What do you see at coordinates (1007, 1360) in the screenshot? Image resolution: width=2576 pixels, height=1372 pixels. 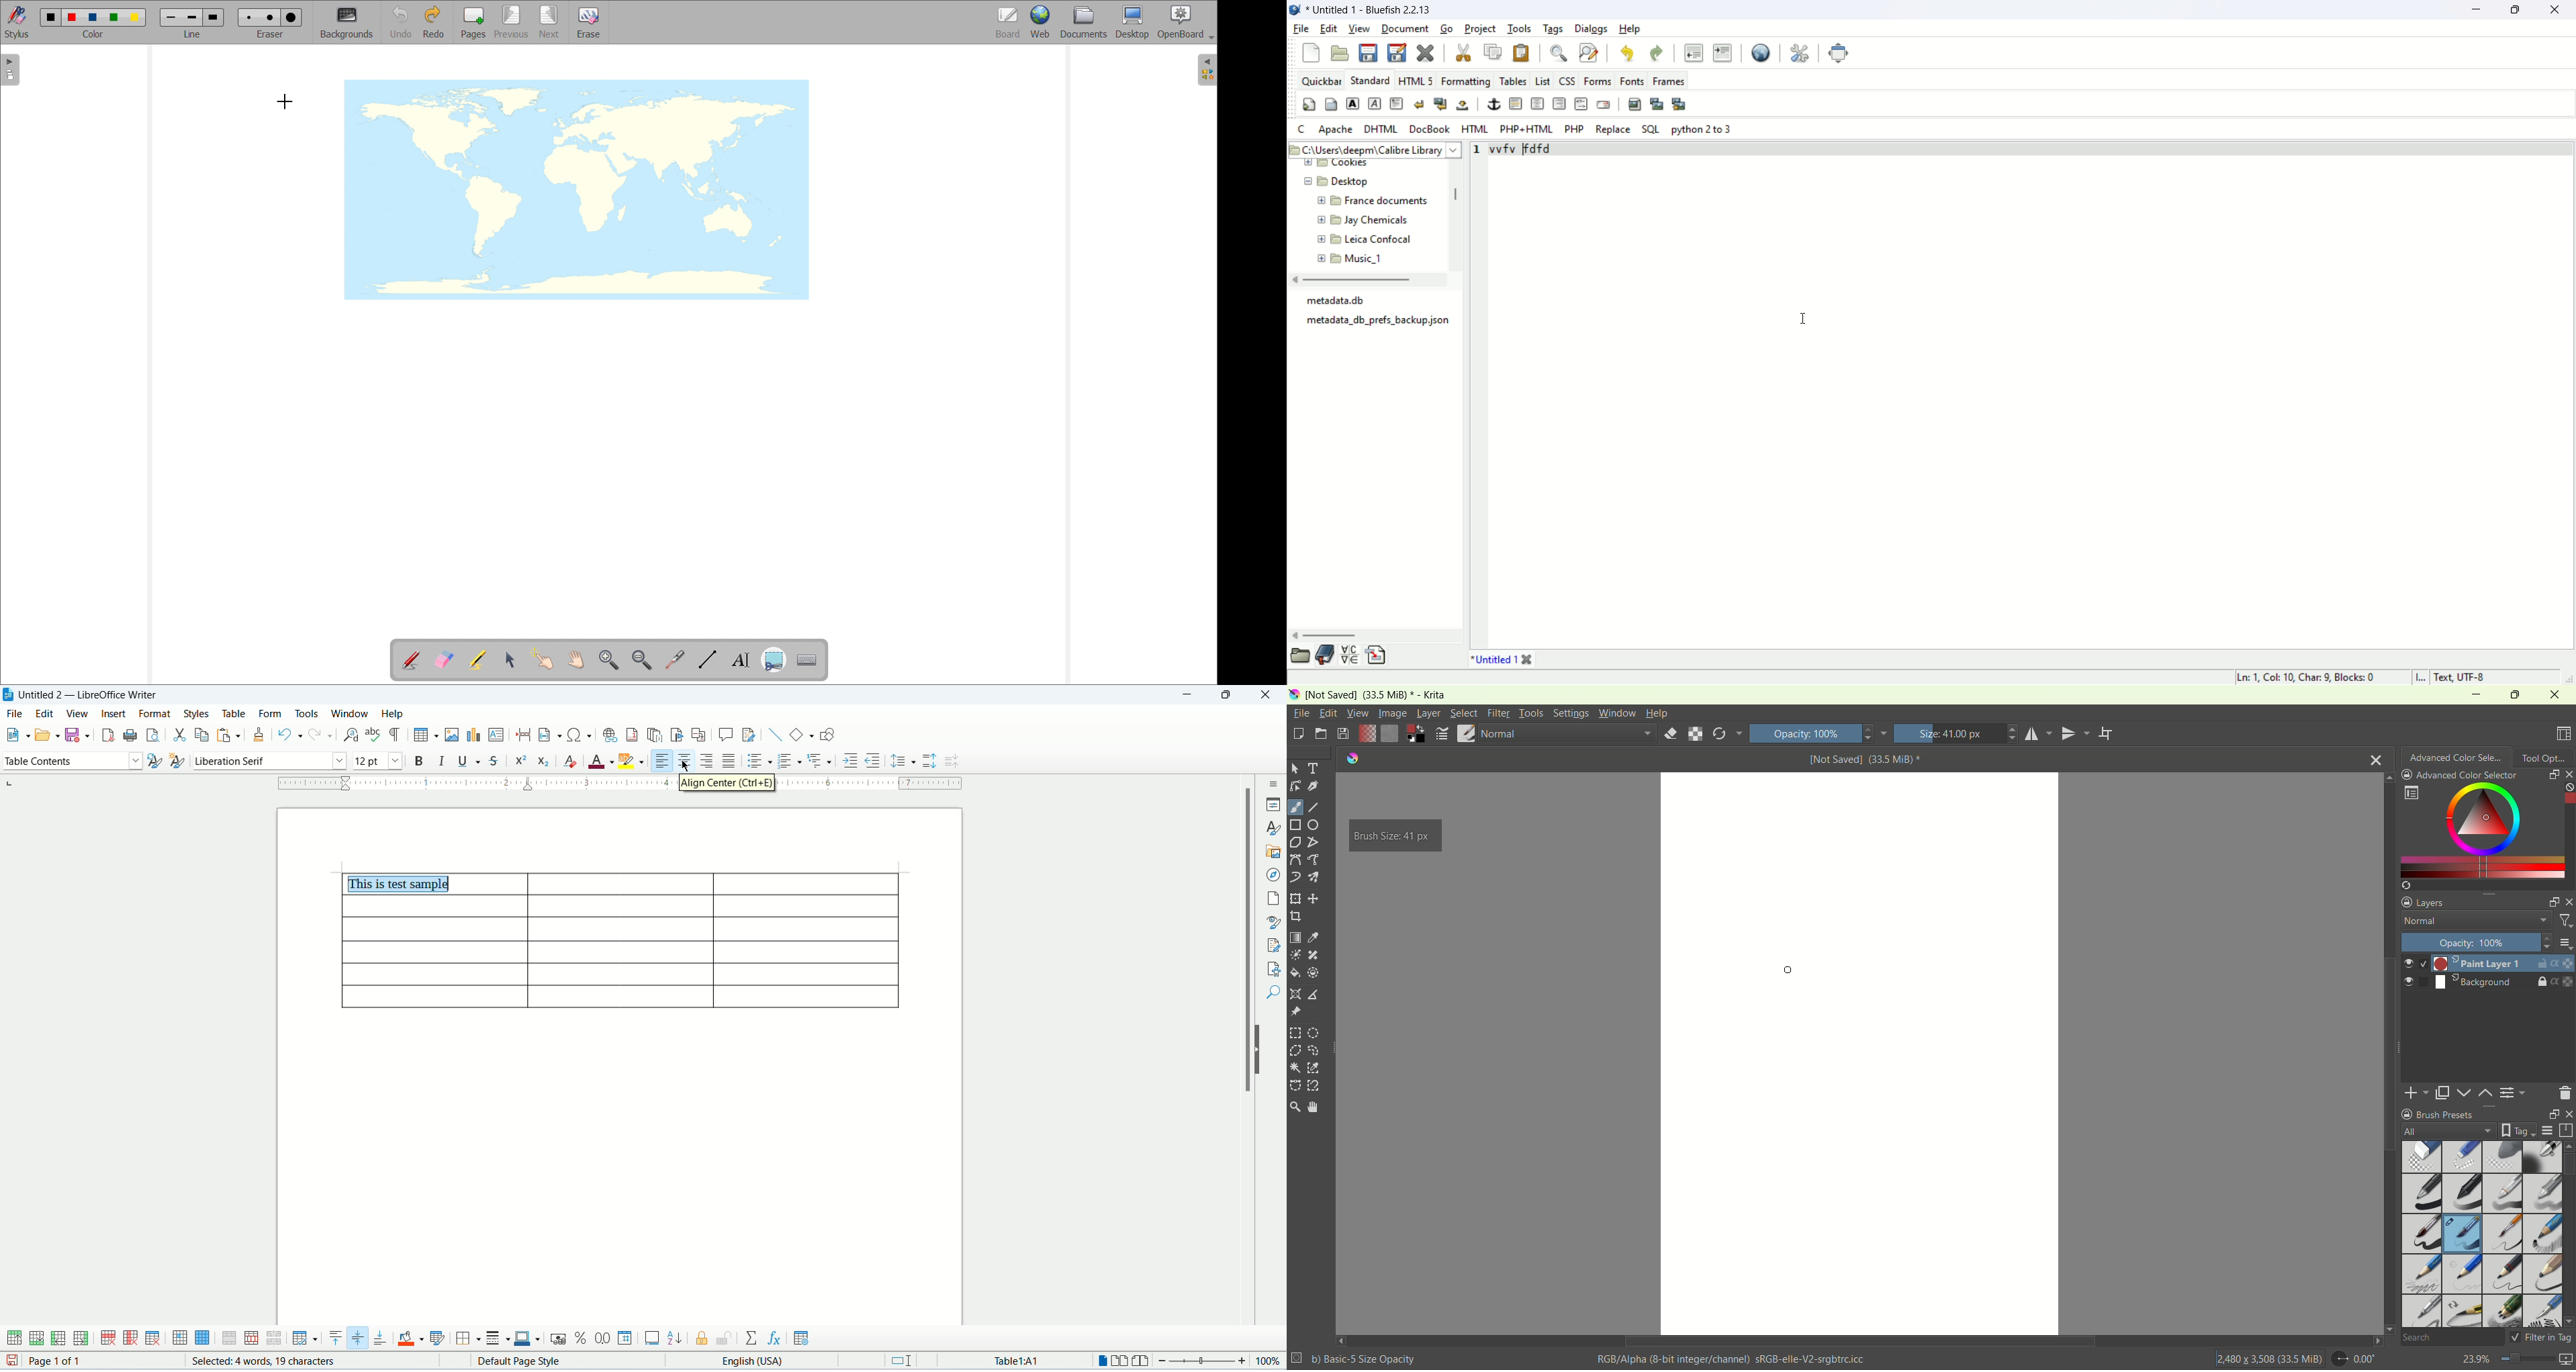 I see `table cell address` at bounding box center [1007, 1360].